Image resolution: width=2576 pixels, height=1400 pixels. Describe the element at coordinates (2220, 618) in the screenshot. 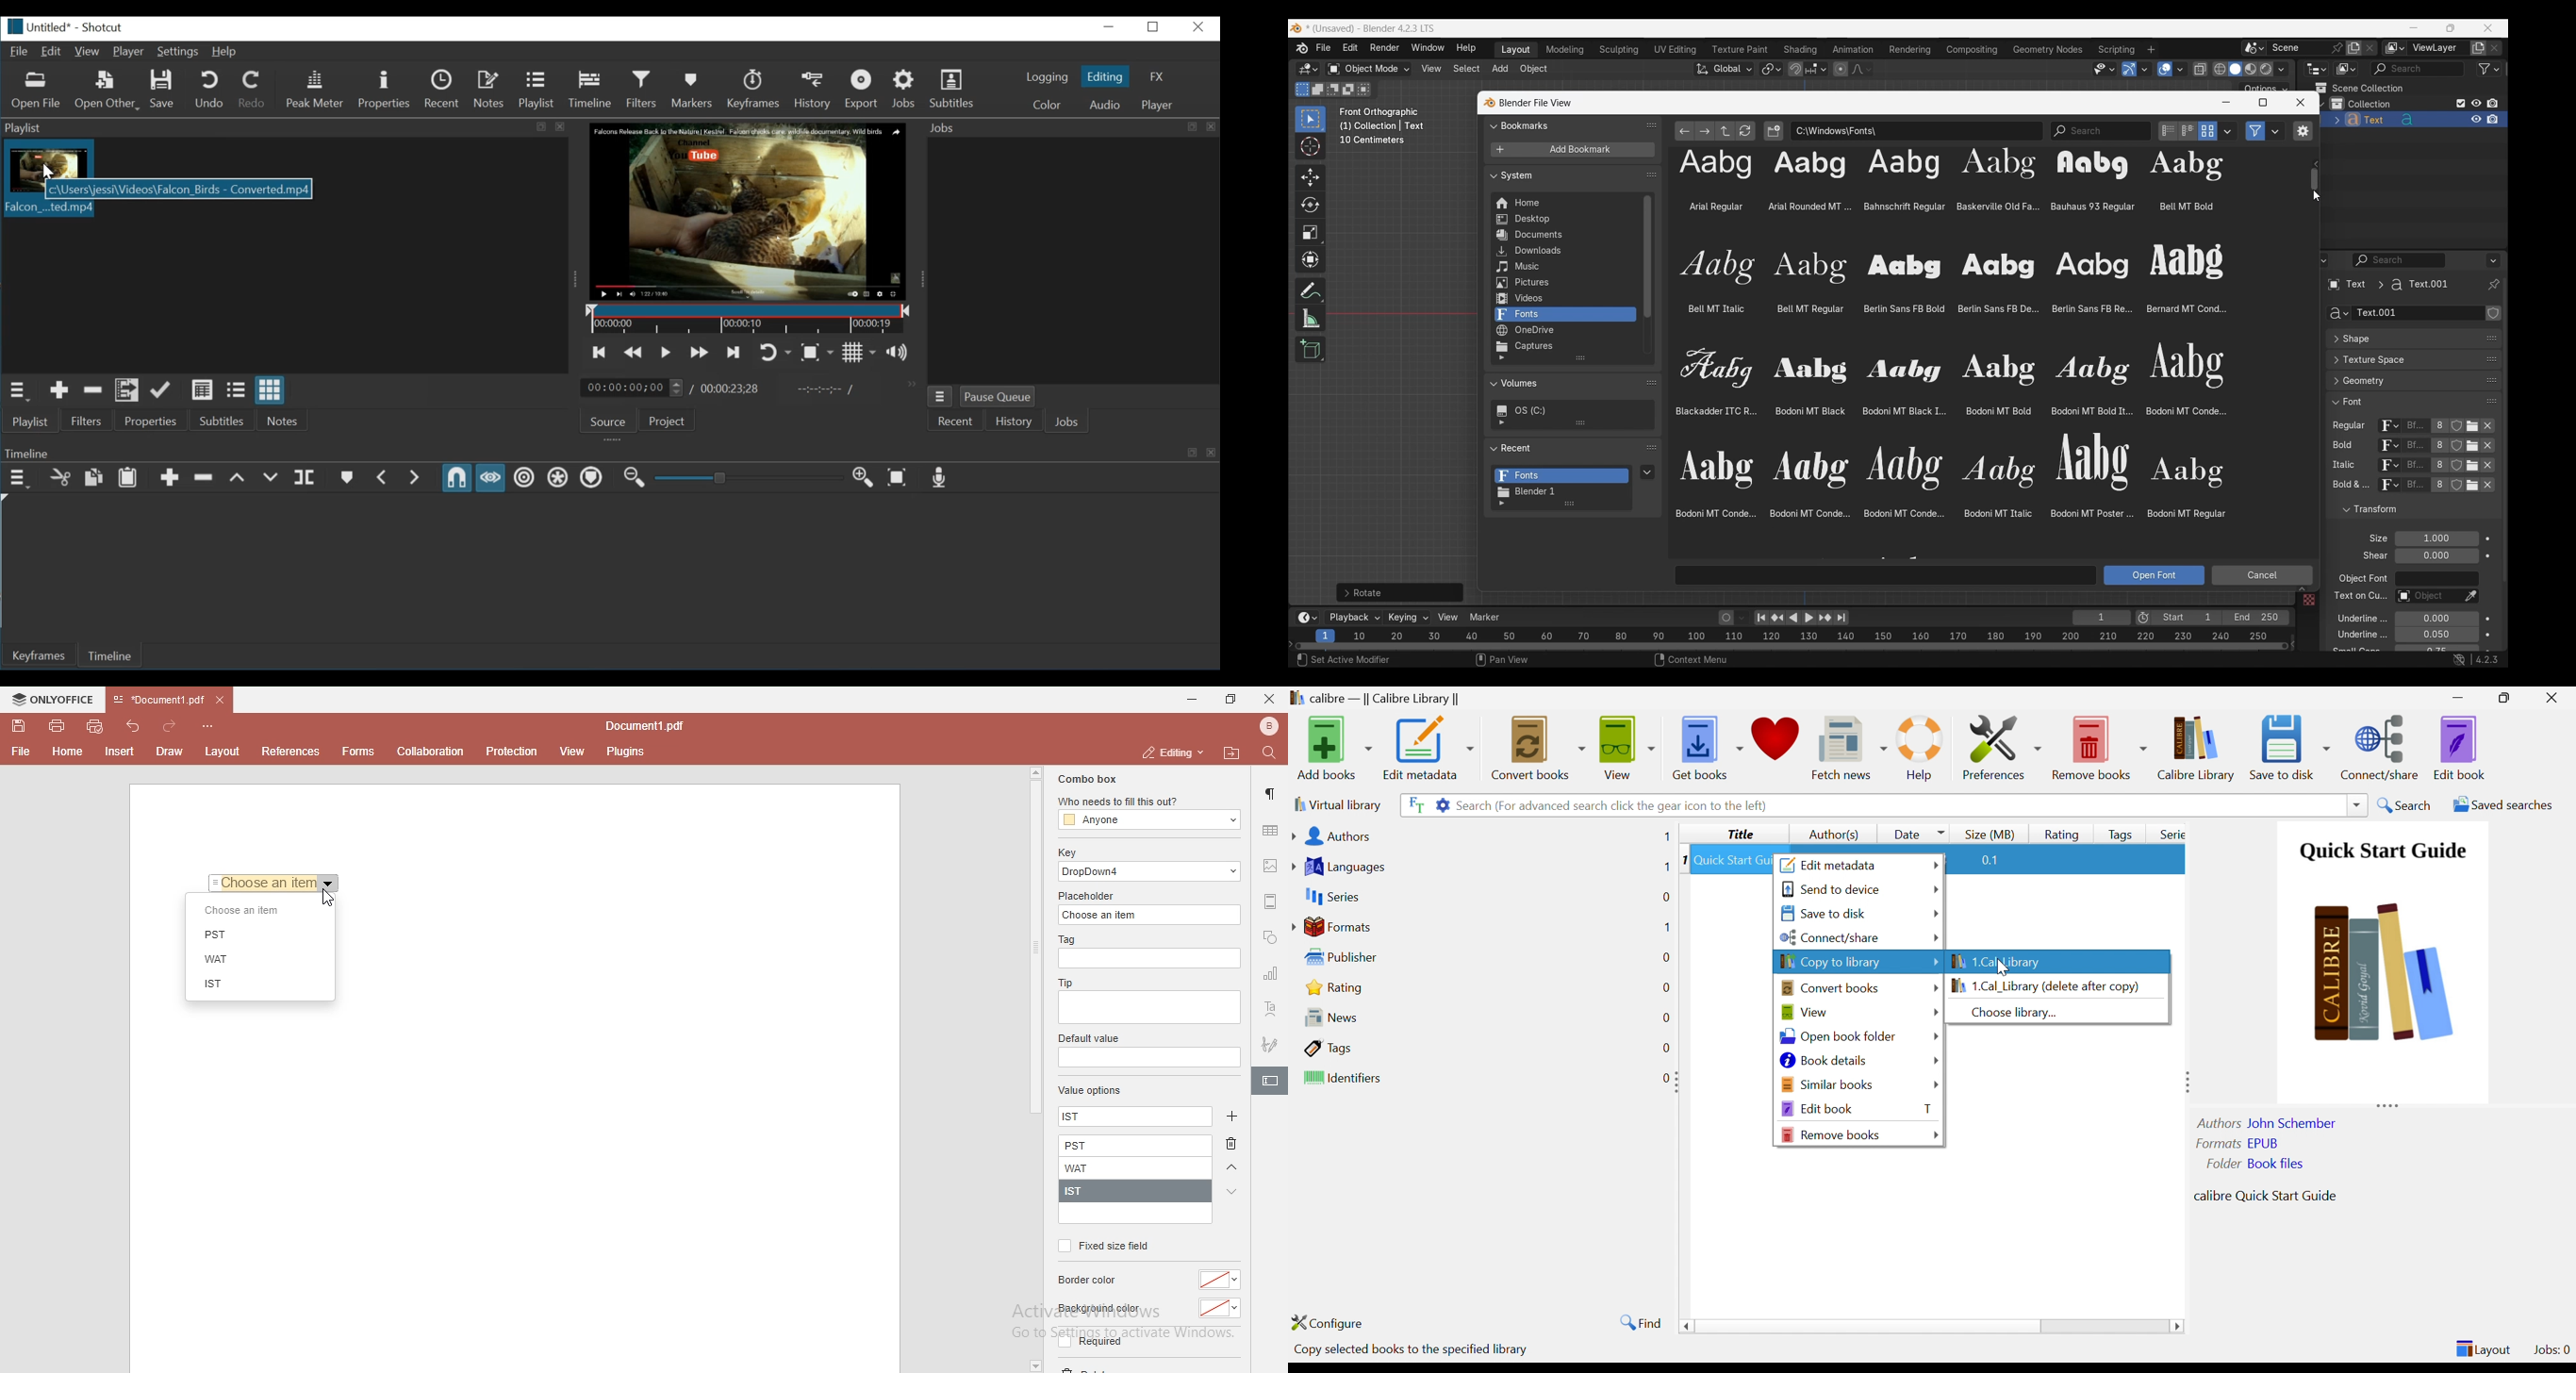

I see `Final frame of the playback rendering range` at that location.